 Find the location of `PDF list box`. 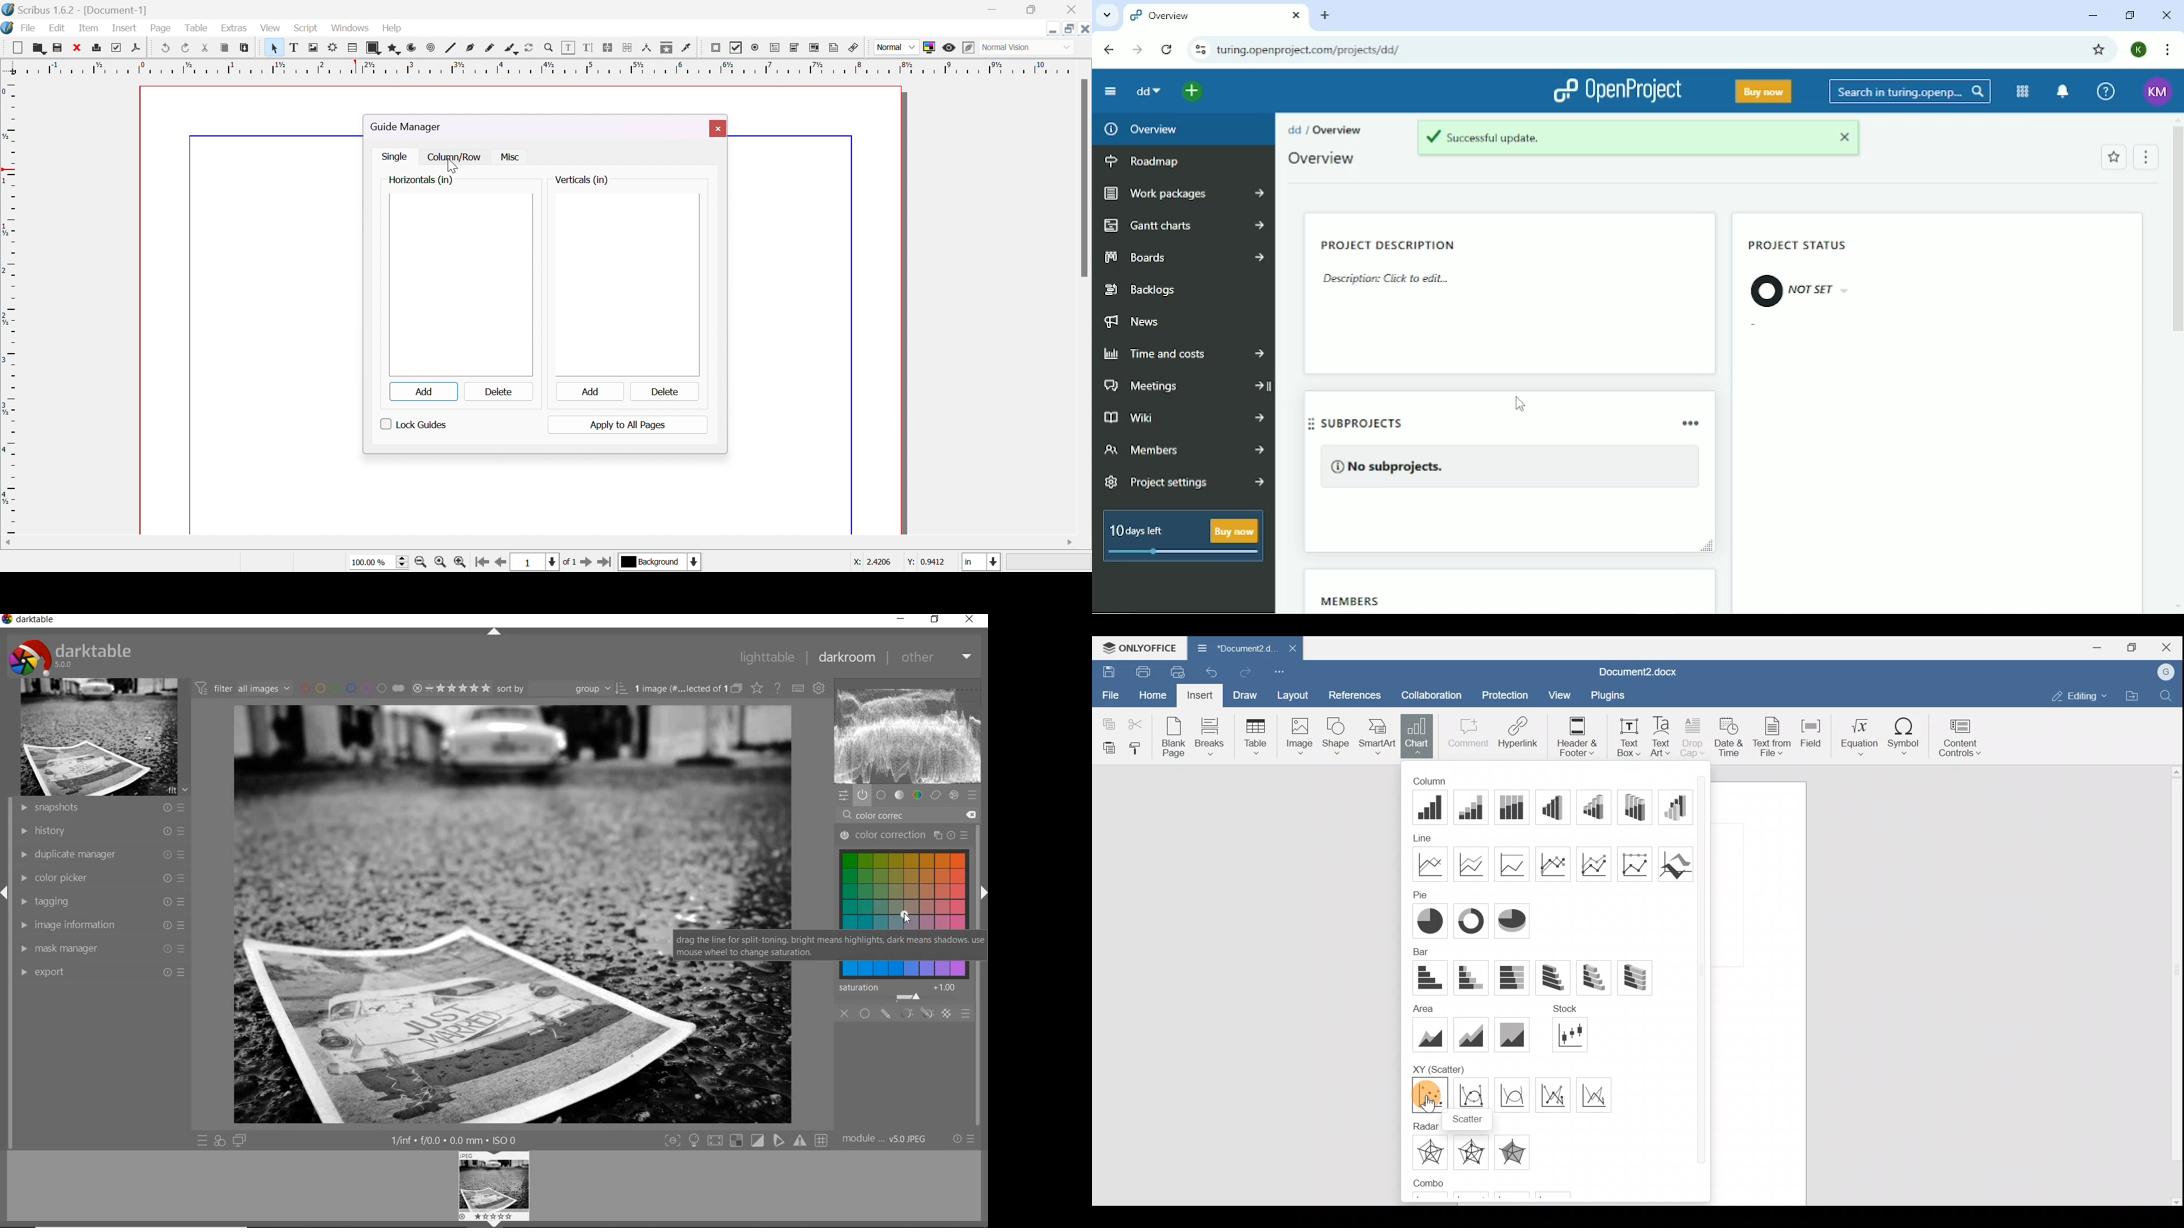

PDF list box is located at coordinates (816, 47).